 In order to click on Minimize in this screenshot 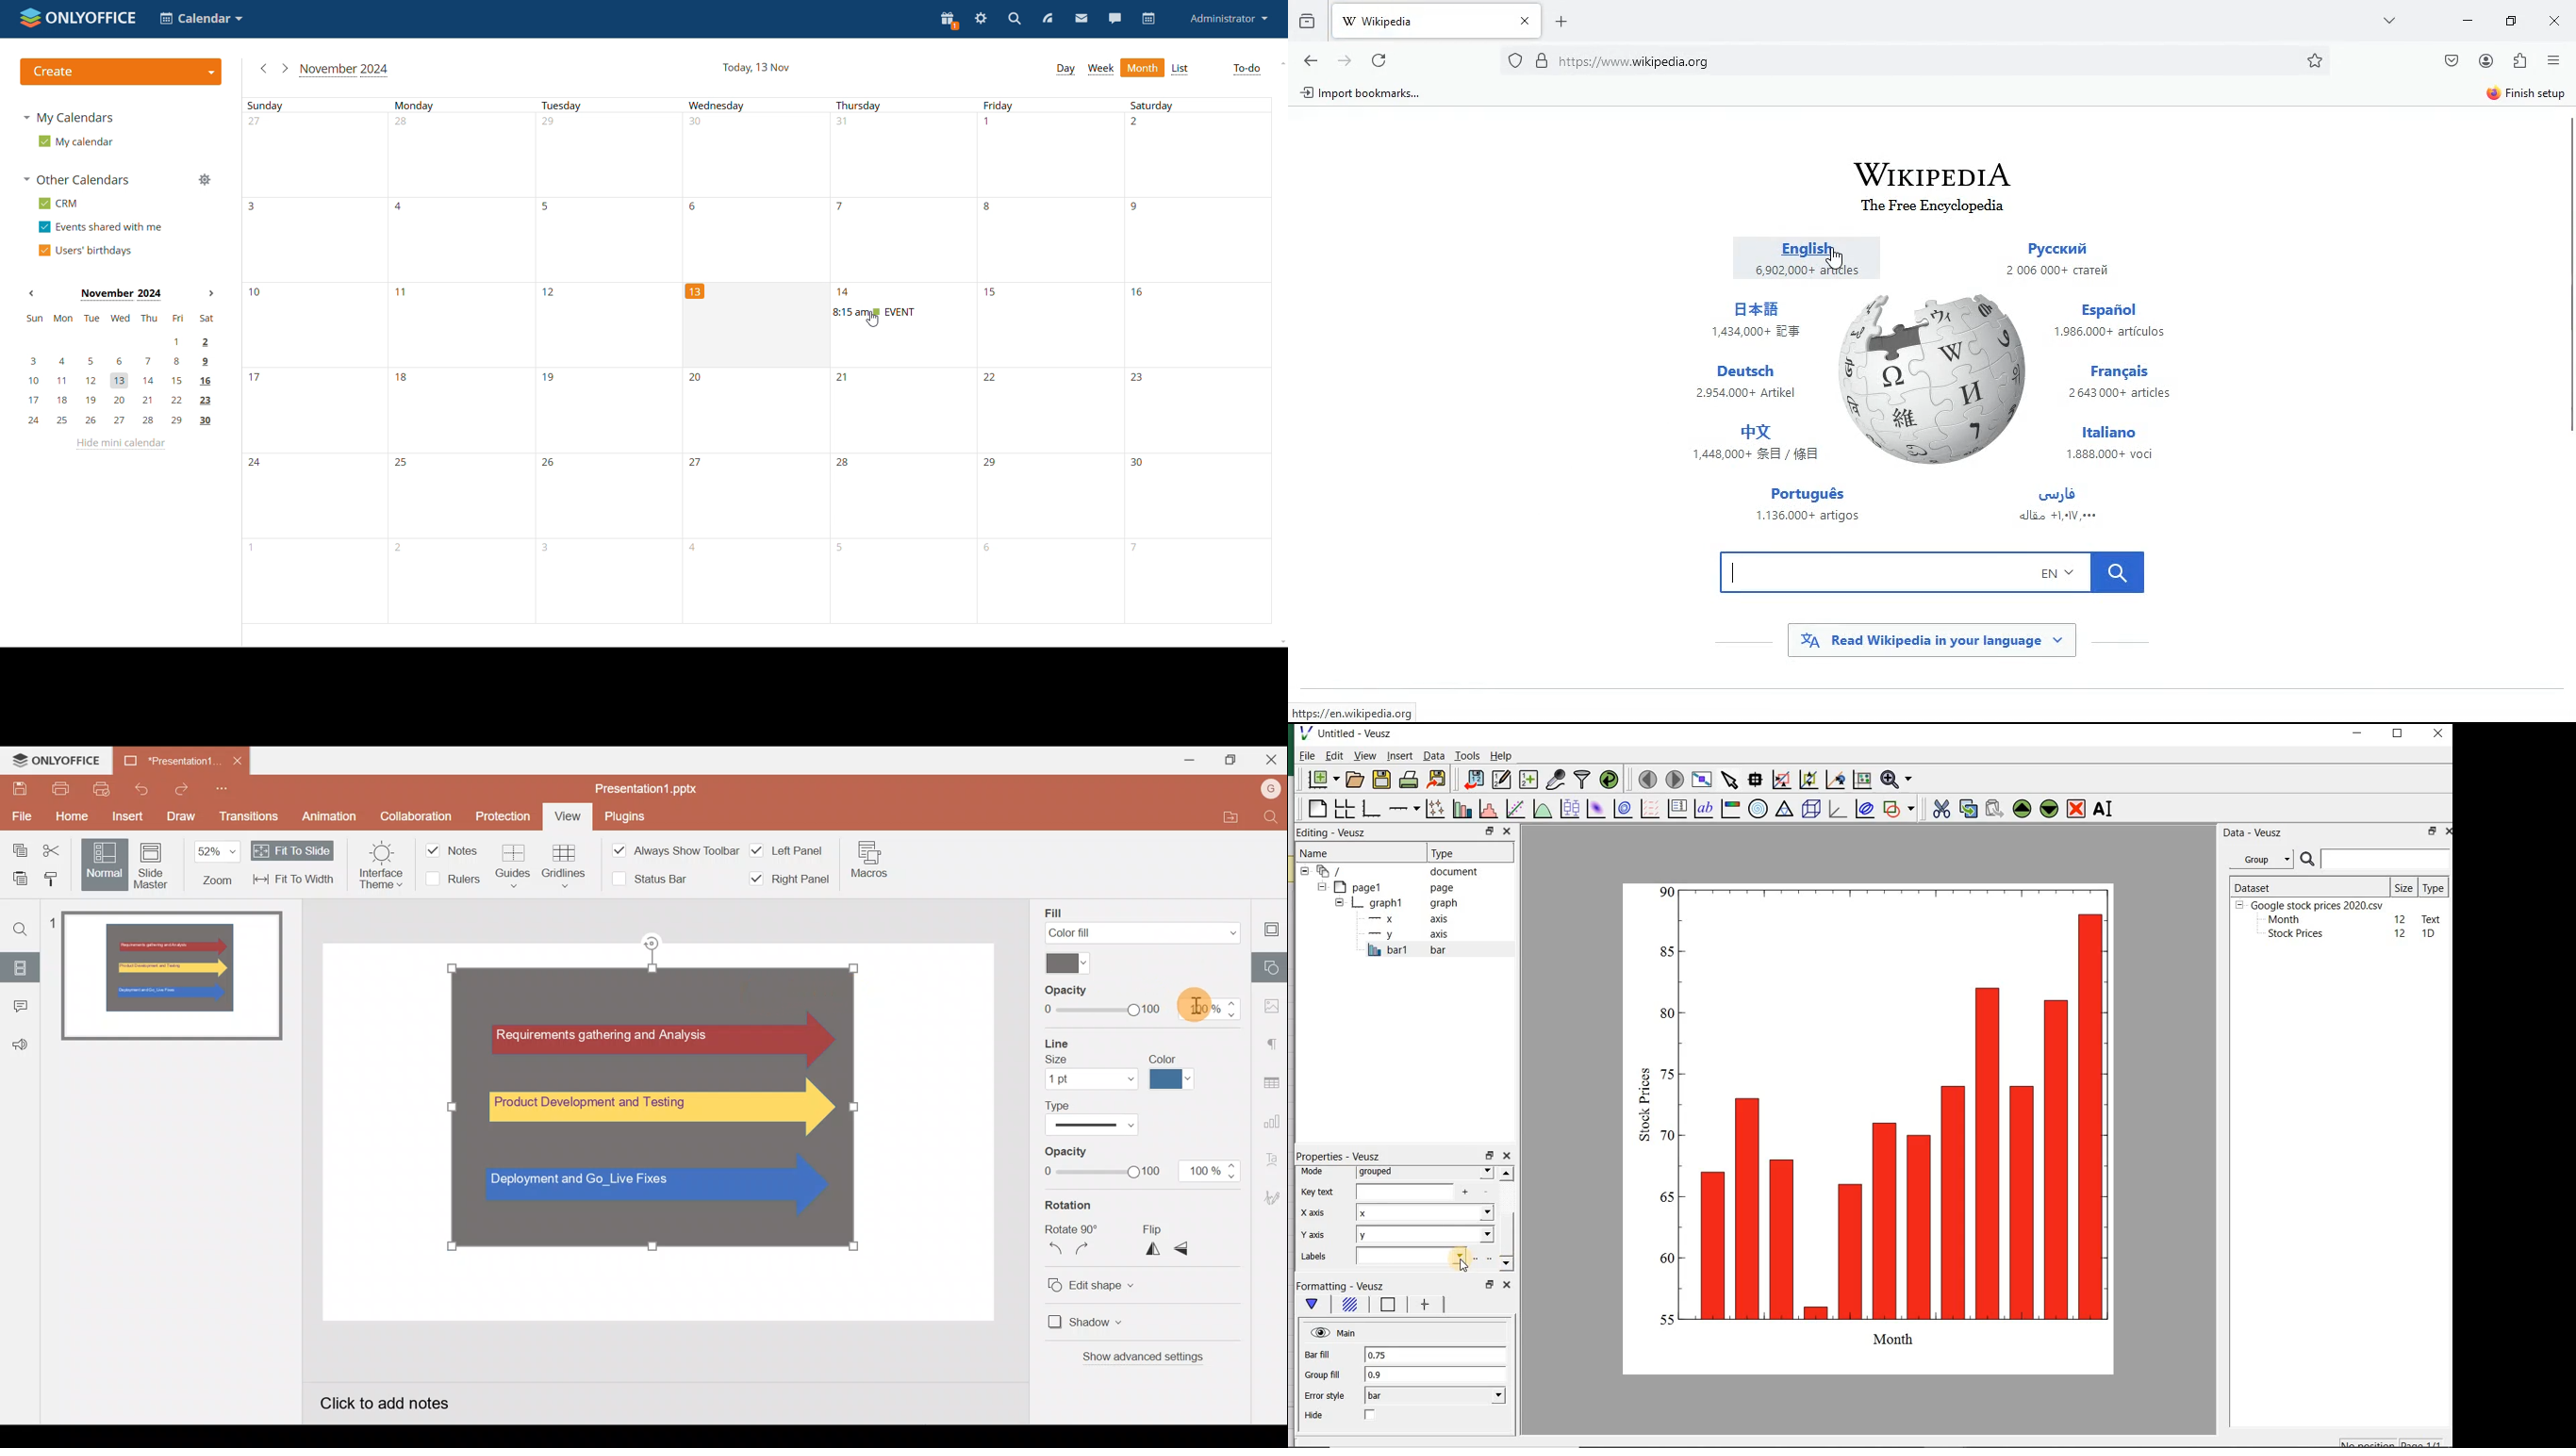, I will do `click(1187, 762)`.